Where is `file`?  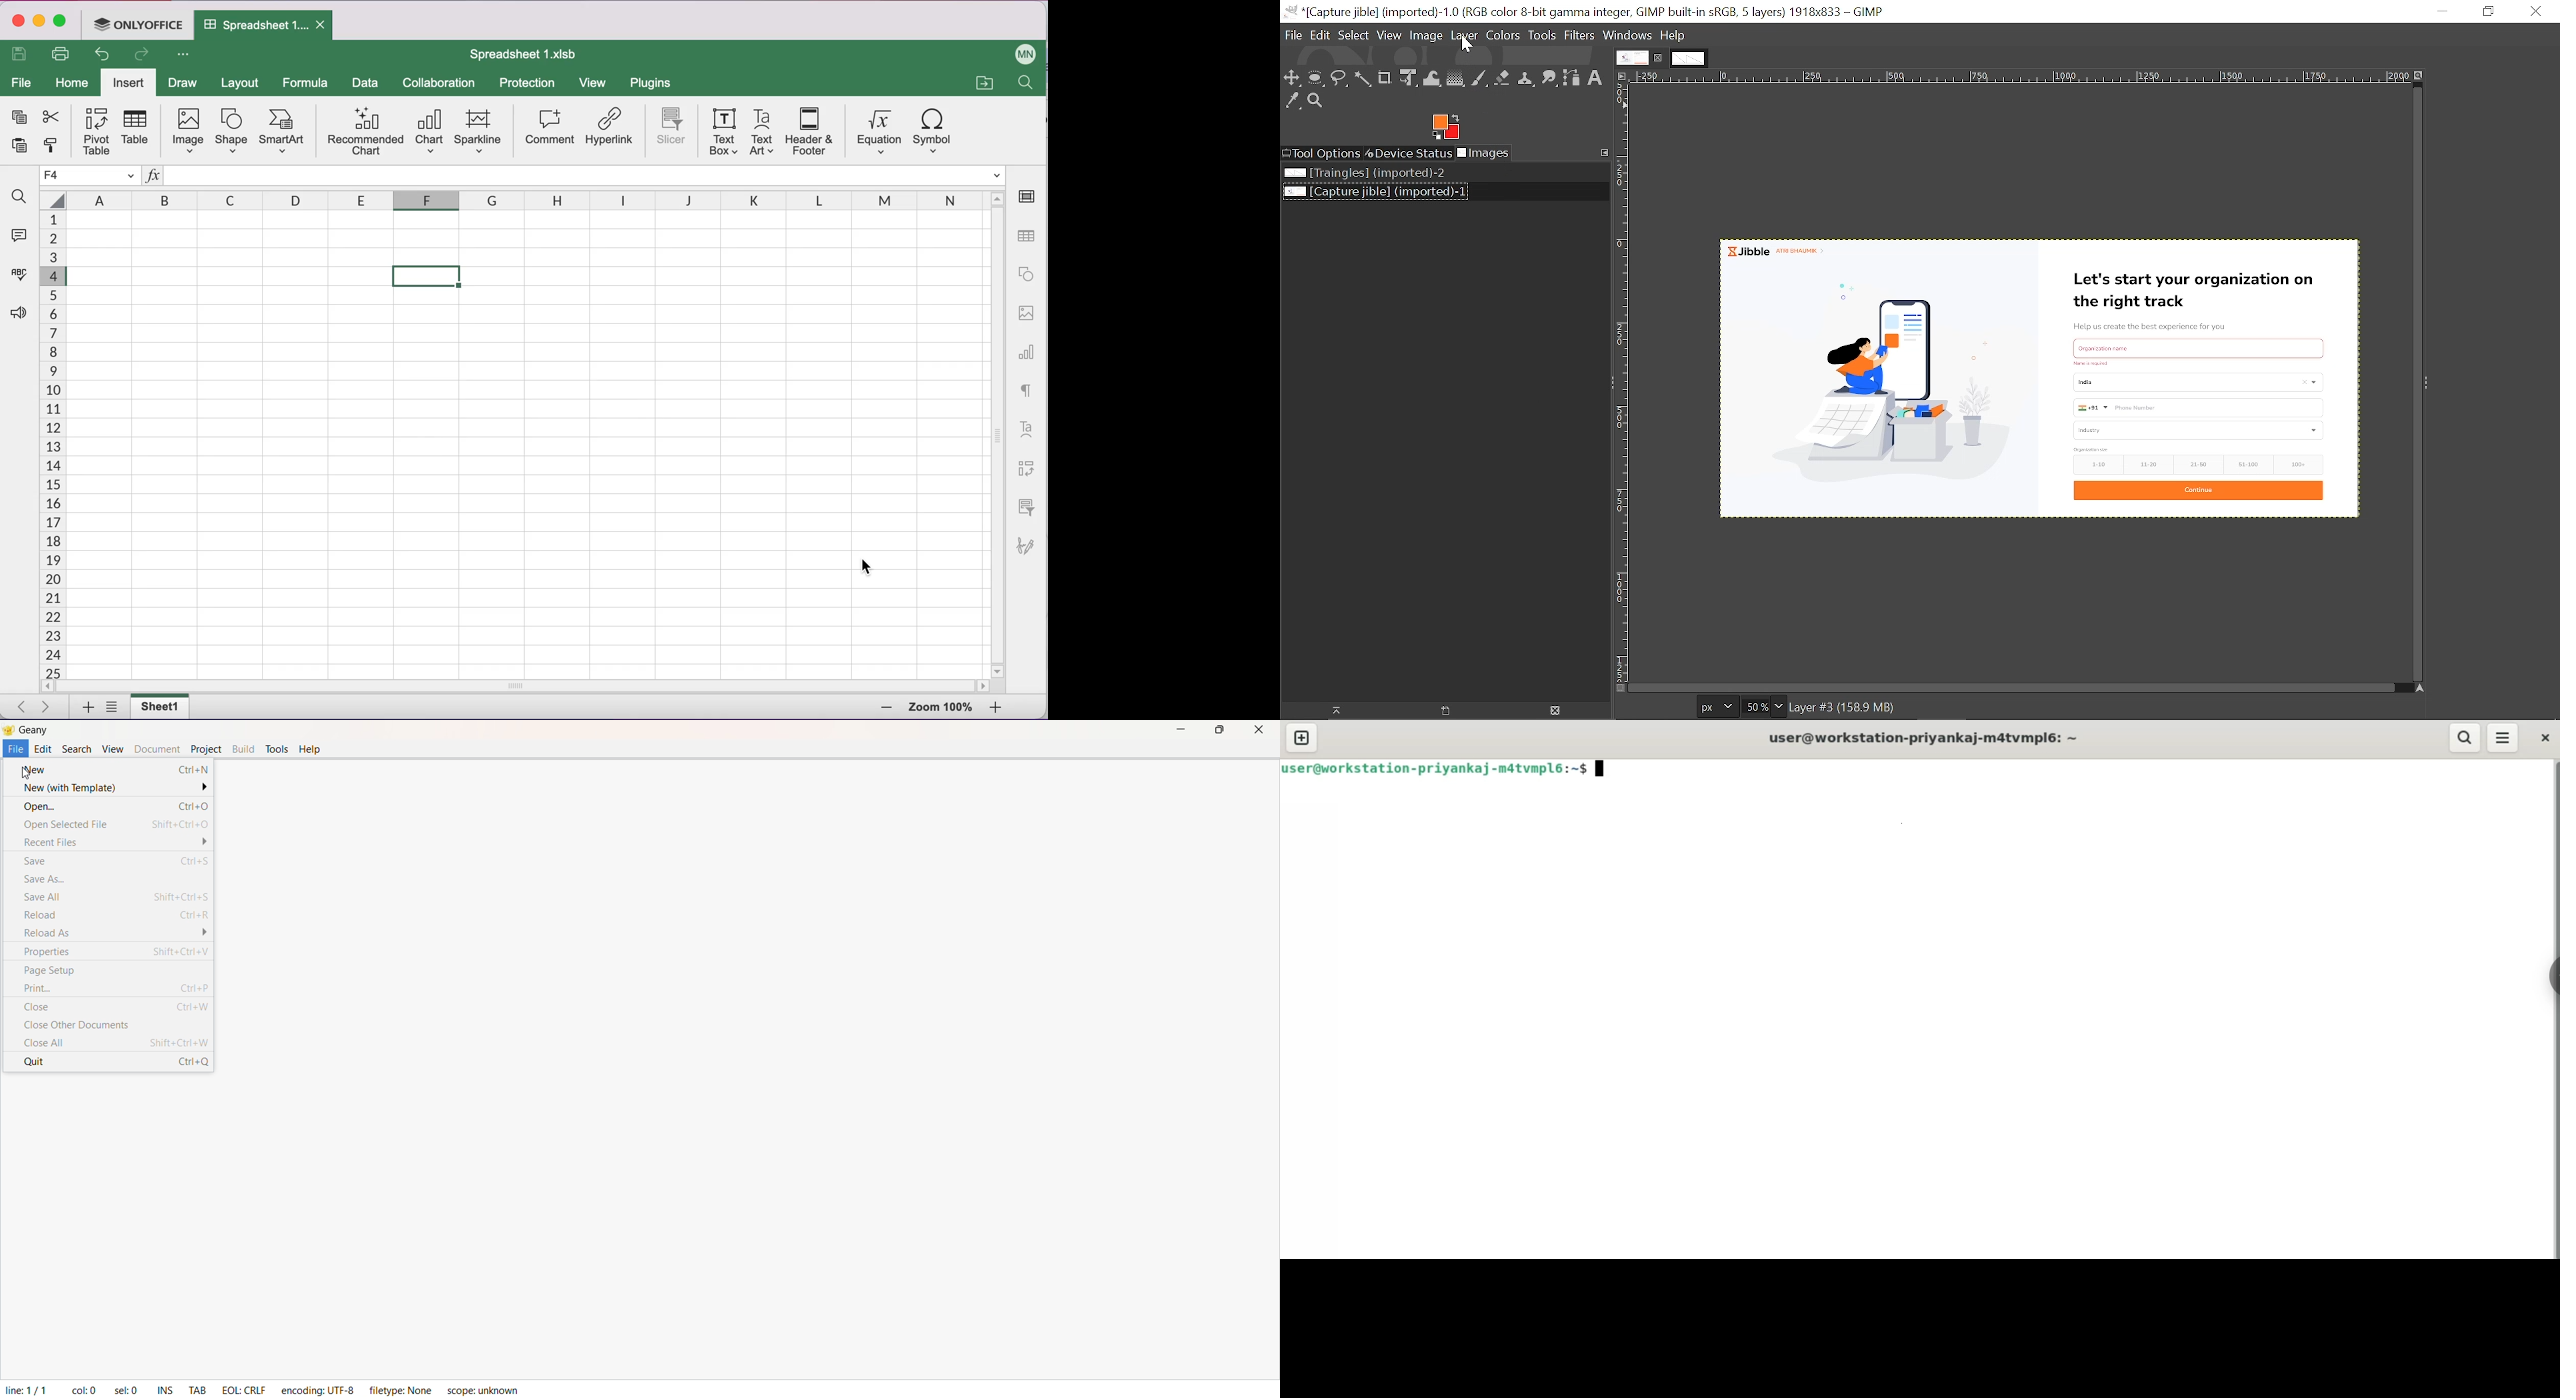
file is located at coordinates (21, 85).